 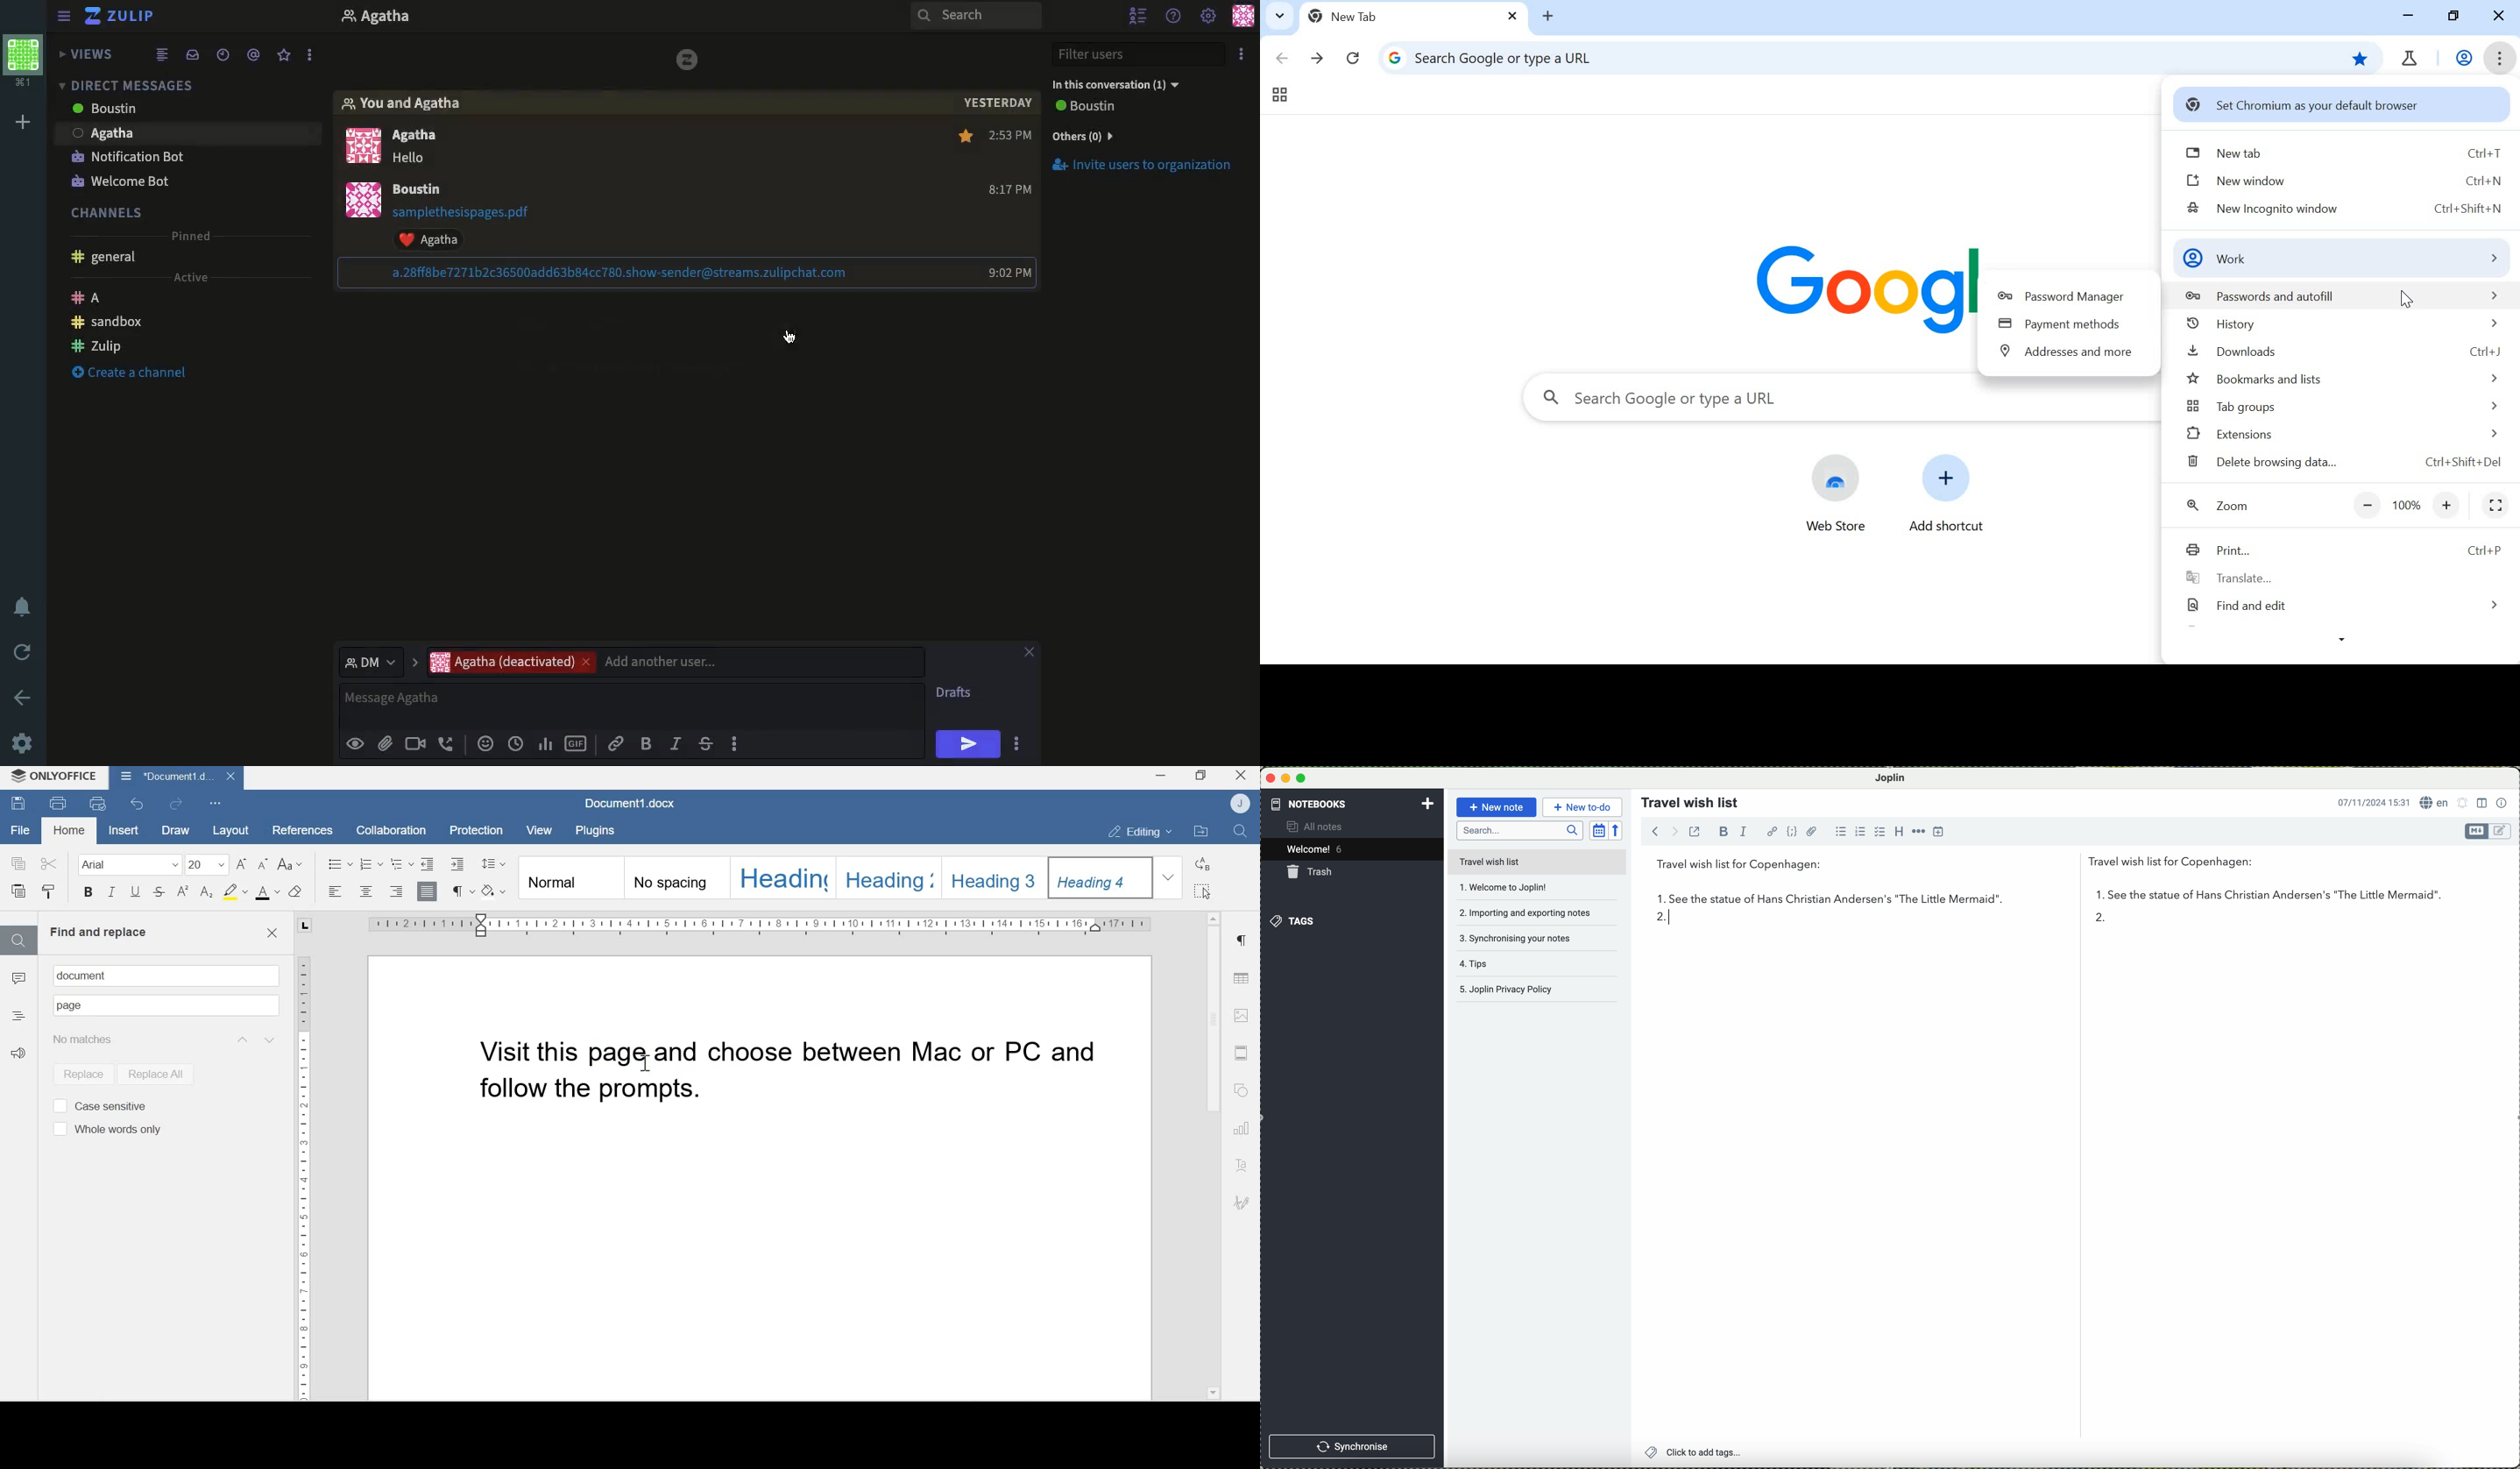 What do you see at coordinates (428, 863) in the screenshot?
I see `Decrease indent` at bounding box center [428, 863].